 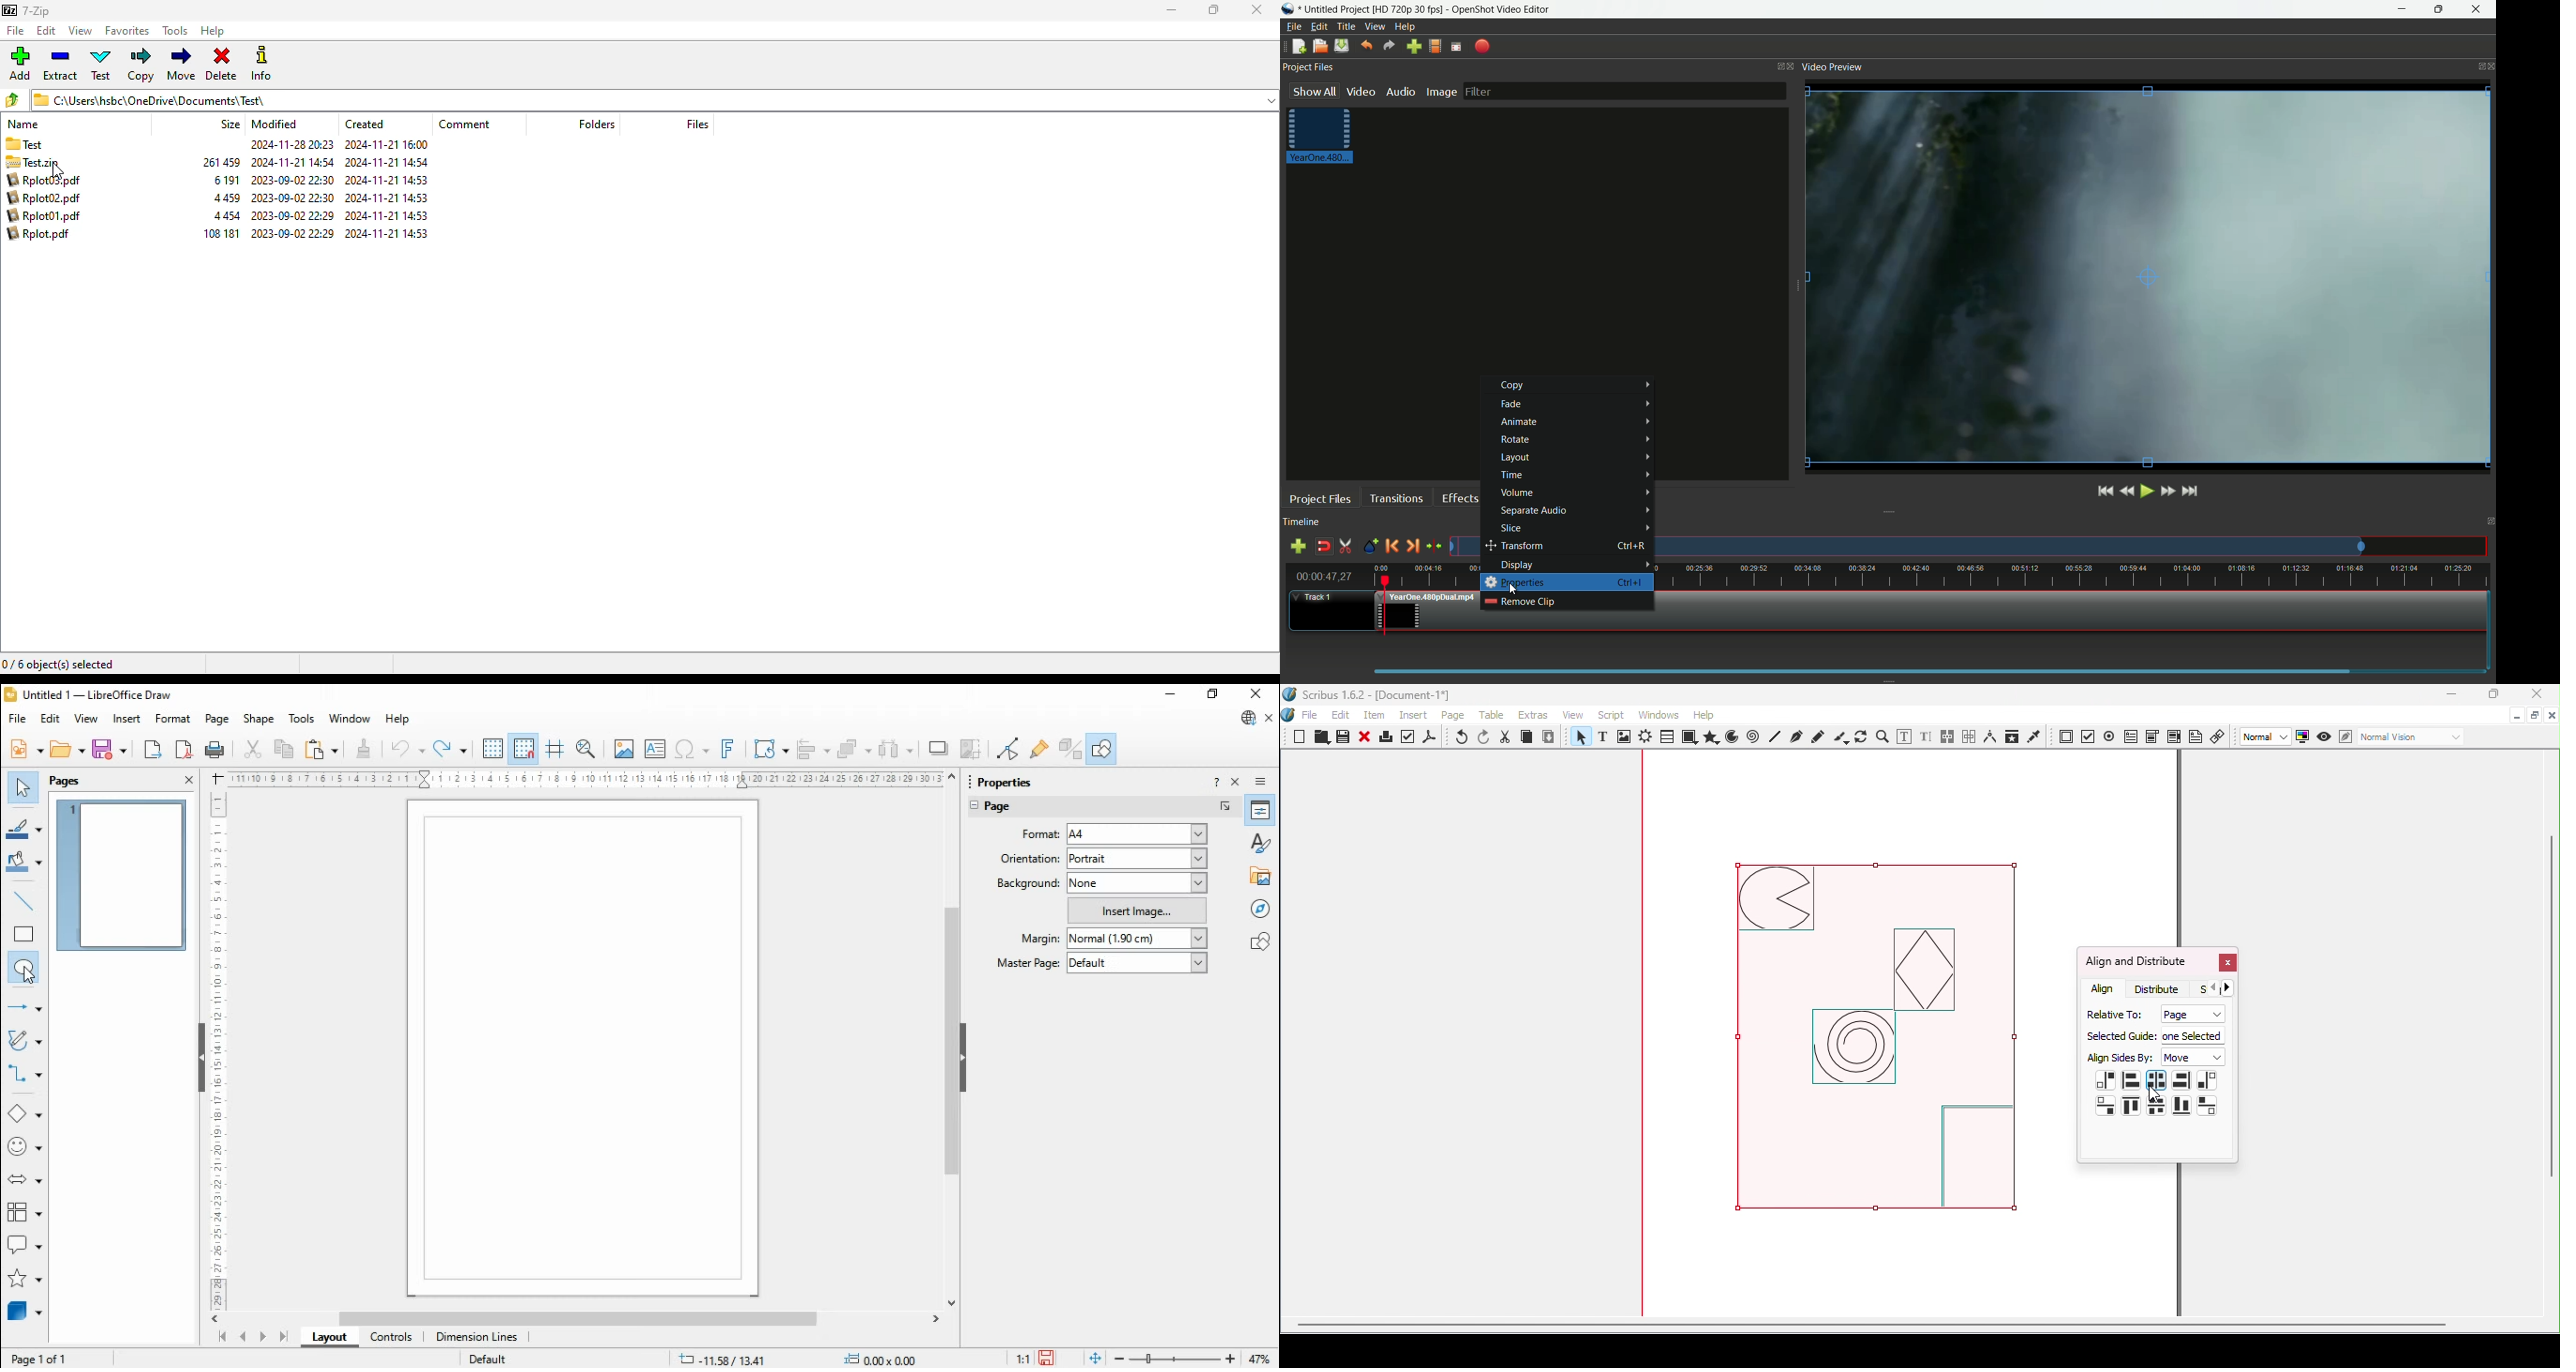 I want to click on symbol shapes, so click(x=26, y=1149).